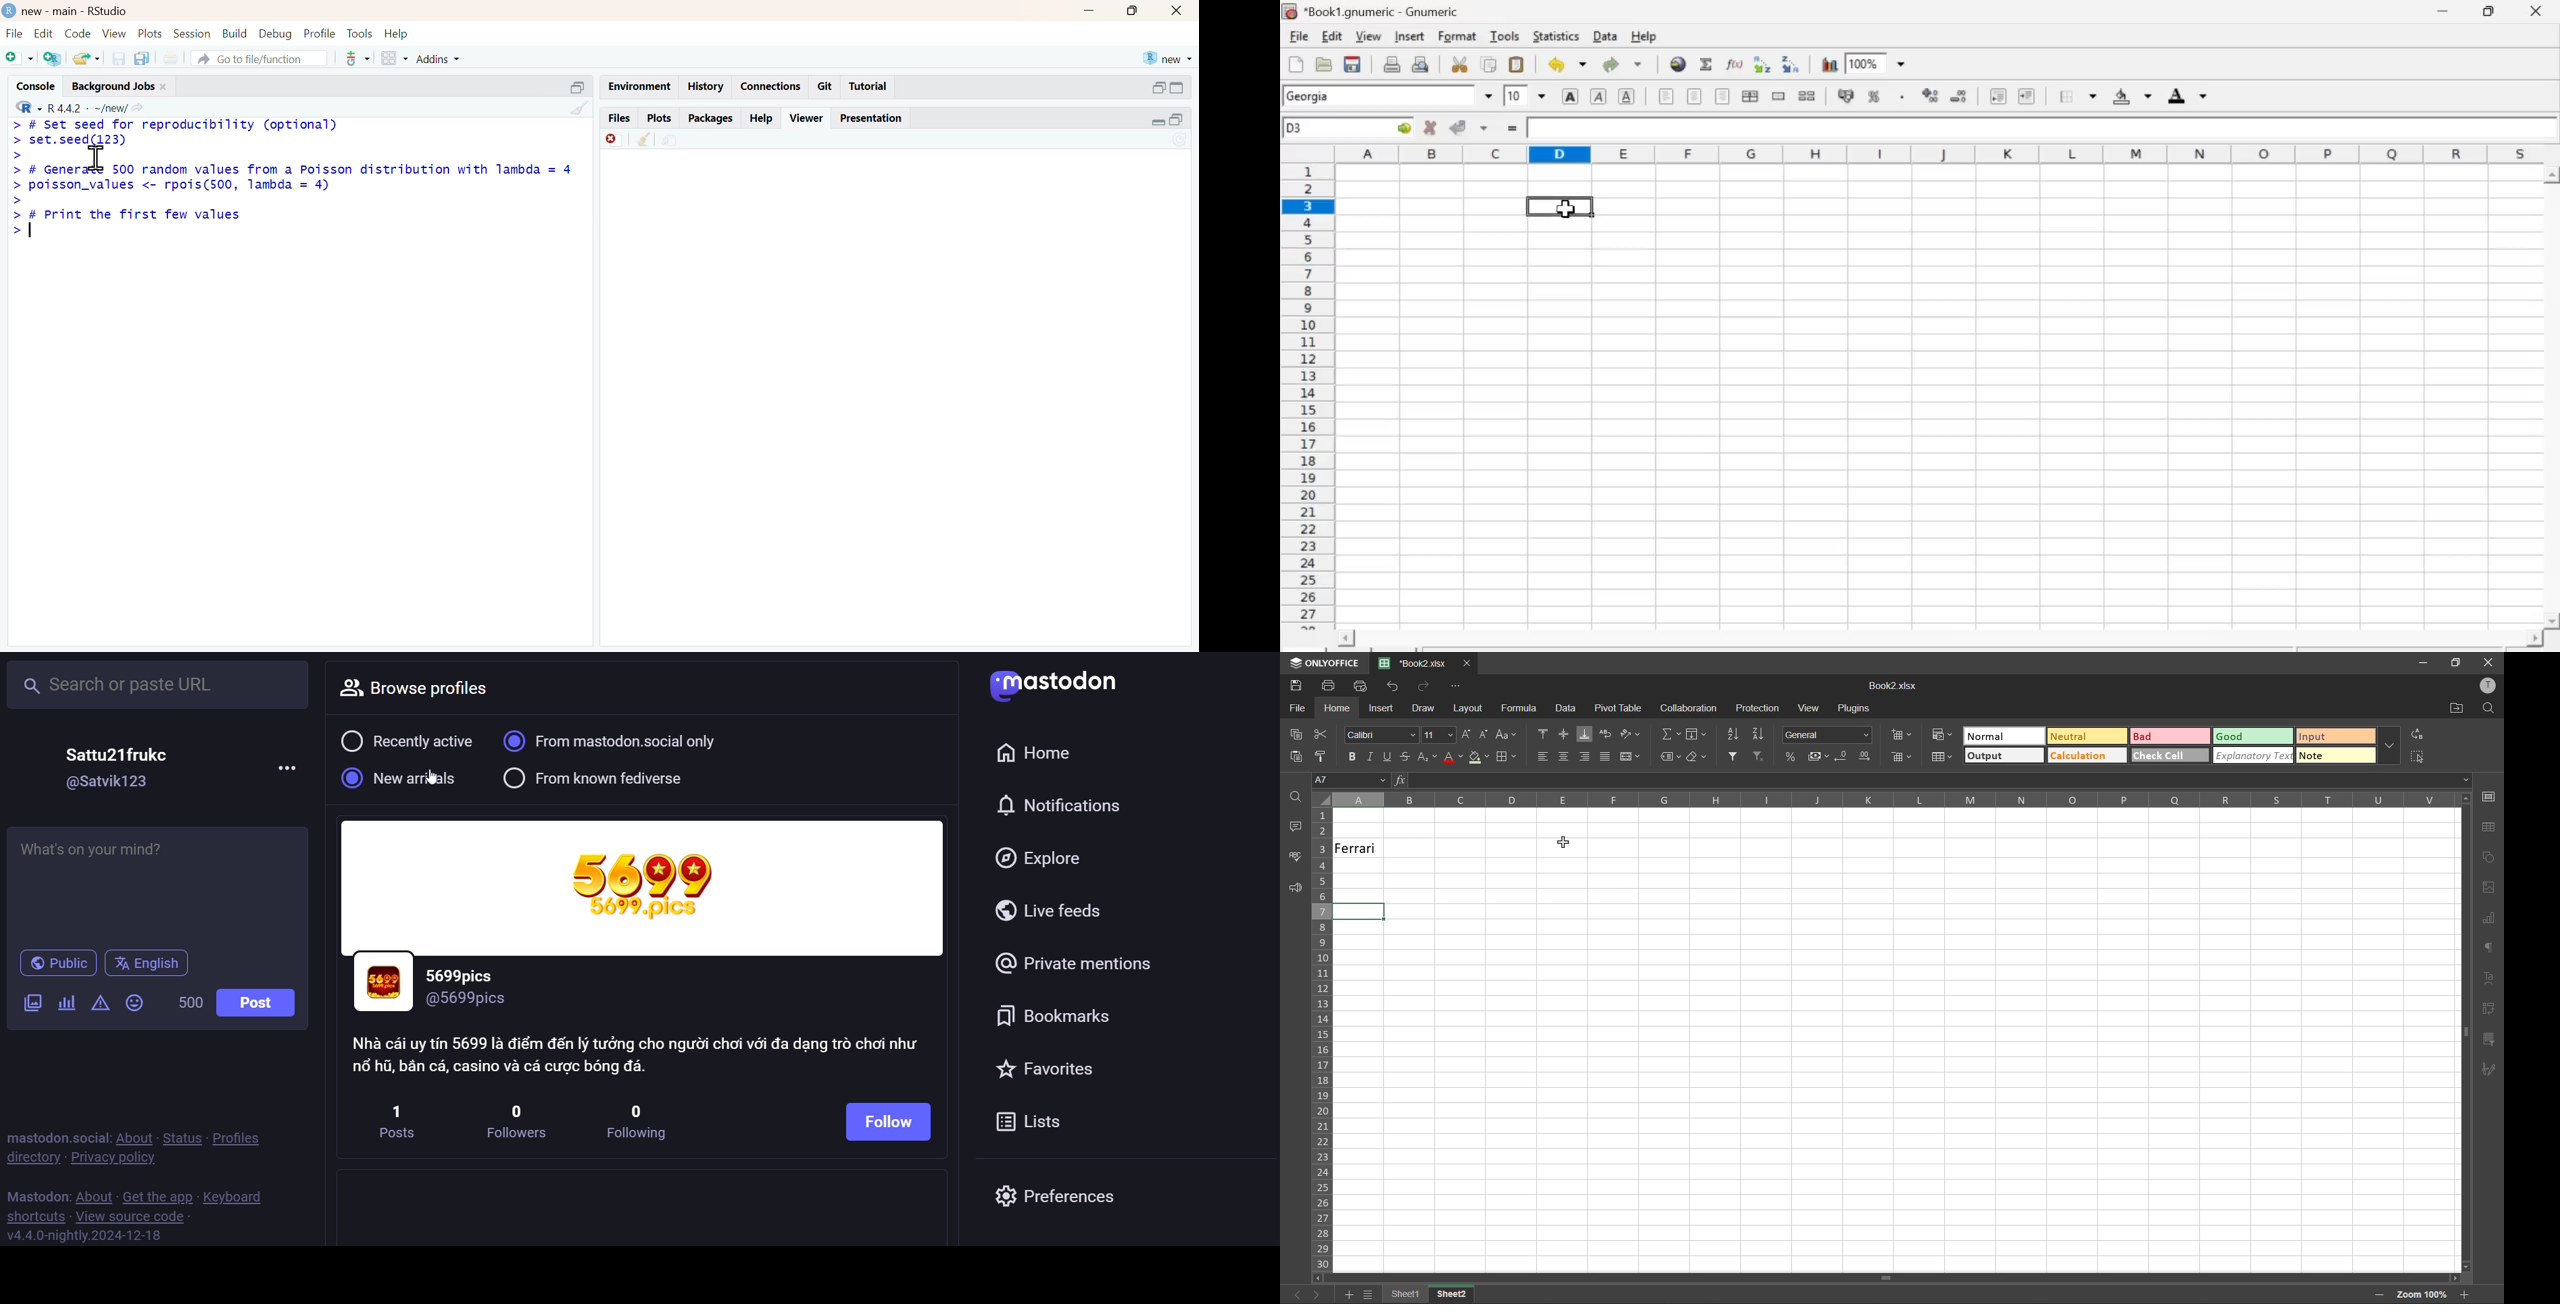 The width and height of the screenshot is (2576, 1316). What do you see at coordinates (1626, 64) in the screenshot?
I see `Redo` at bounding box center [1626, 64].